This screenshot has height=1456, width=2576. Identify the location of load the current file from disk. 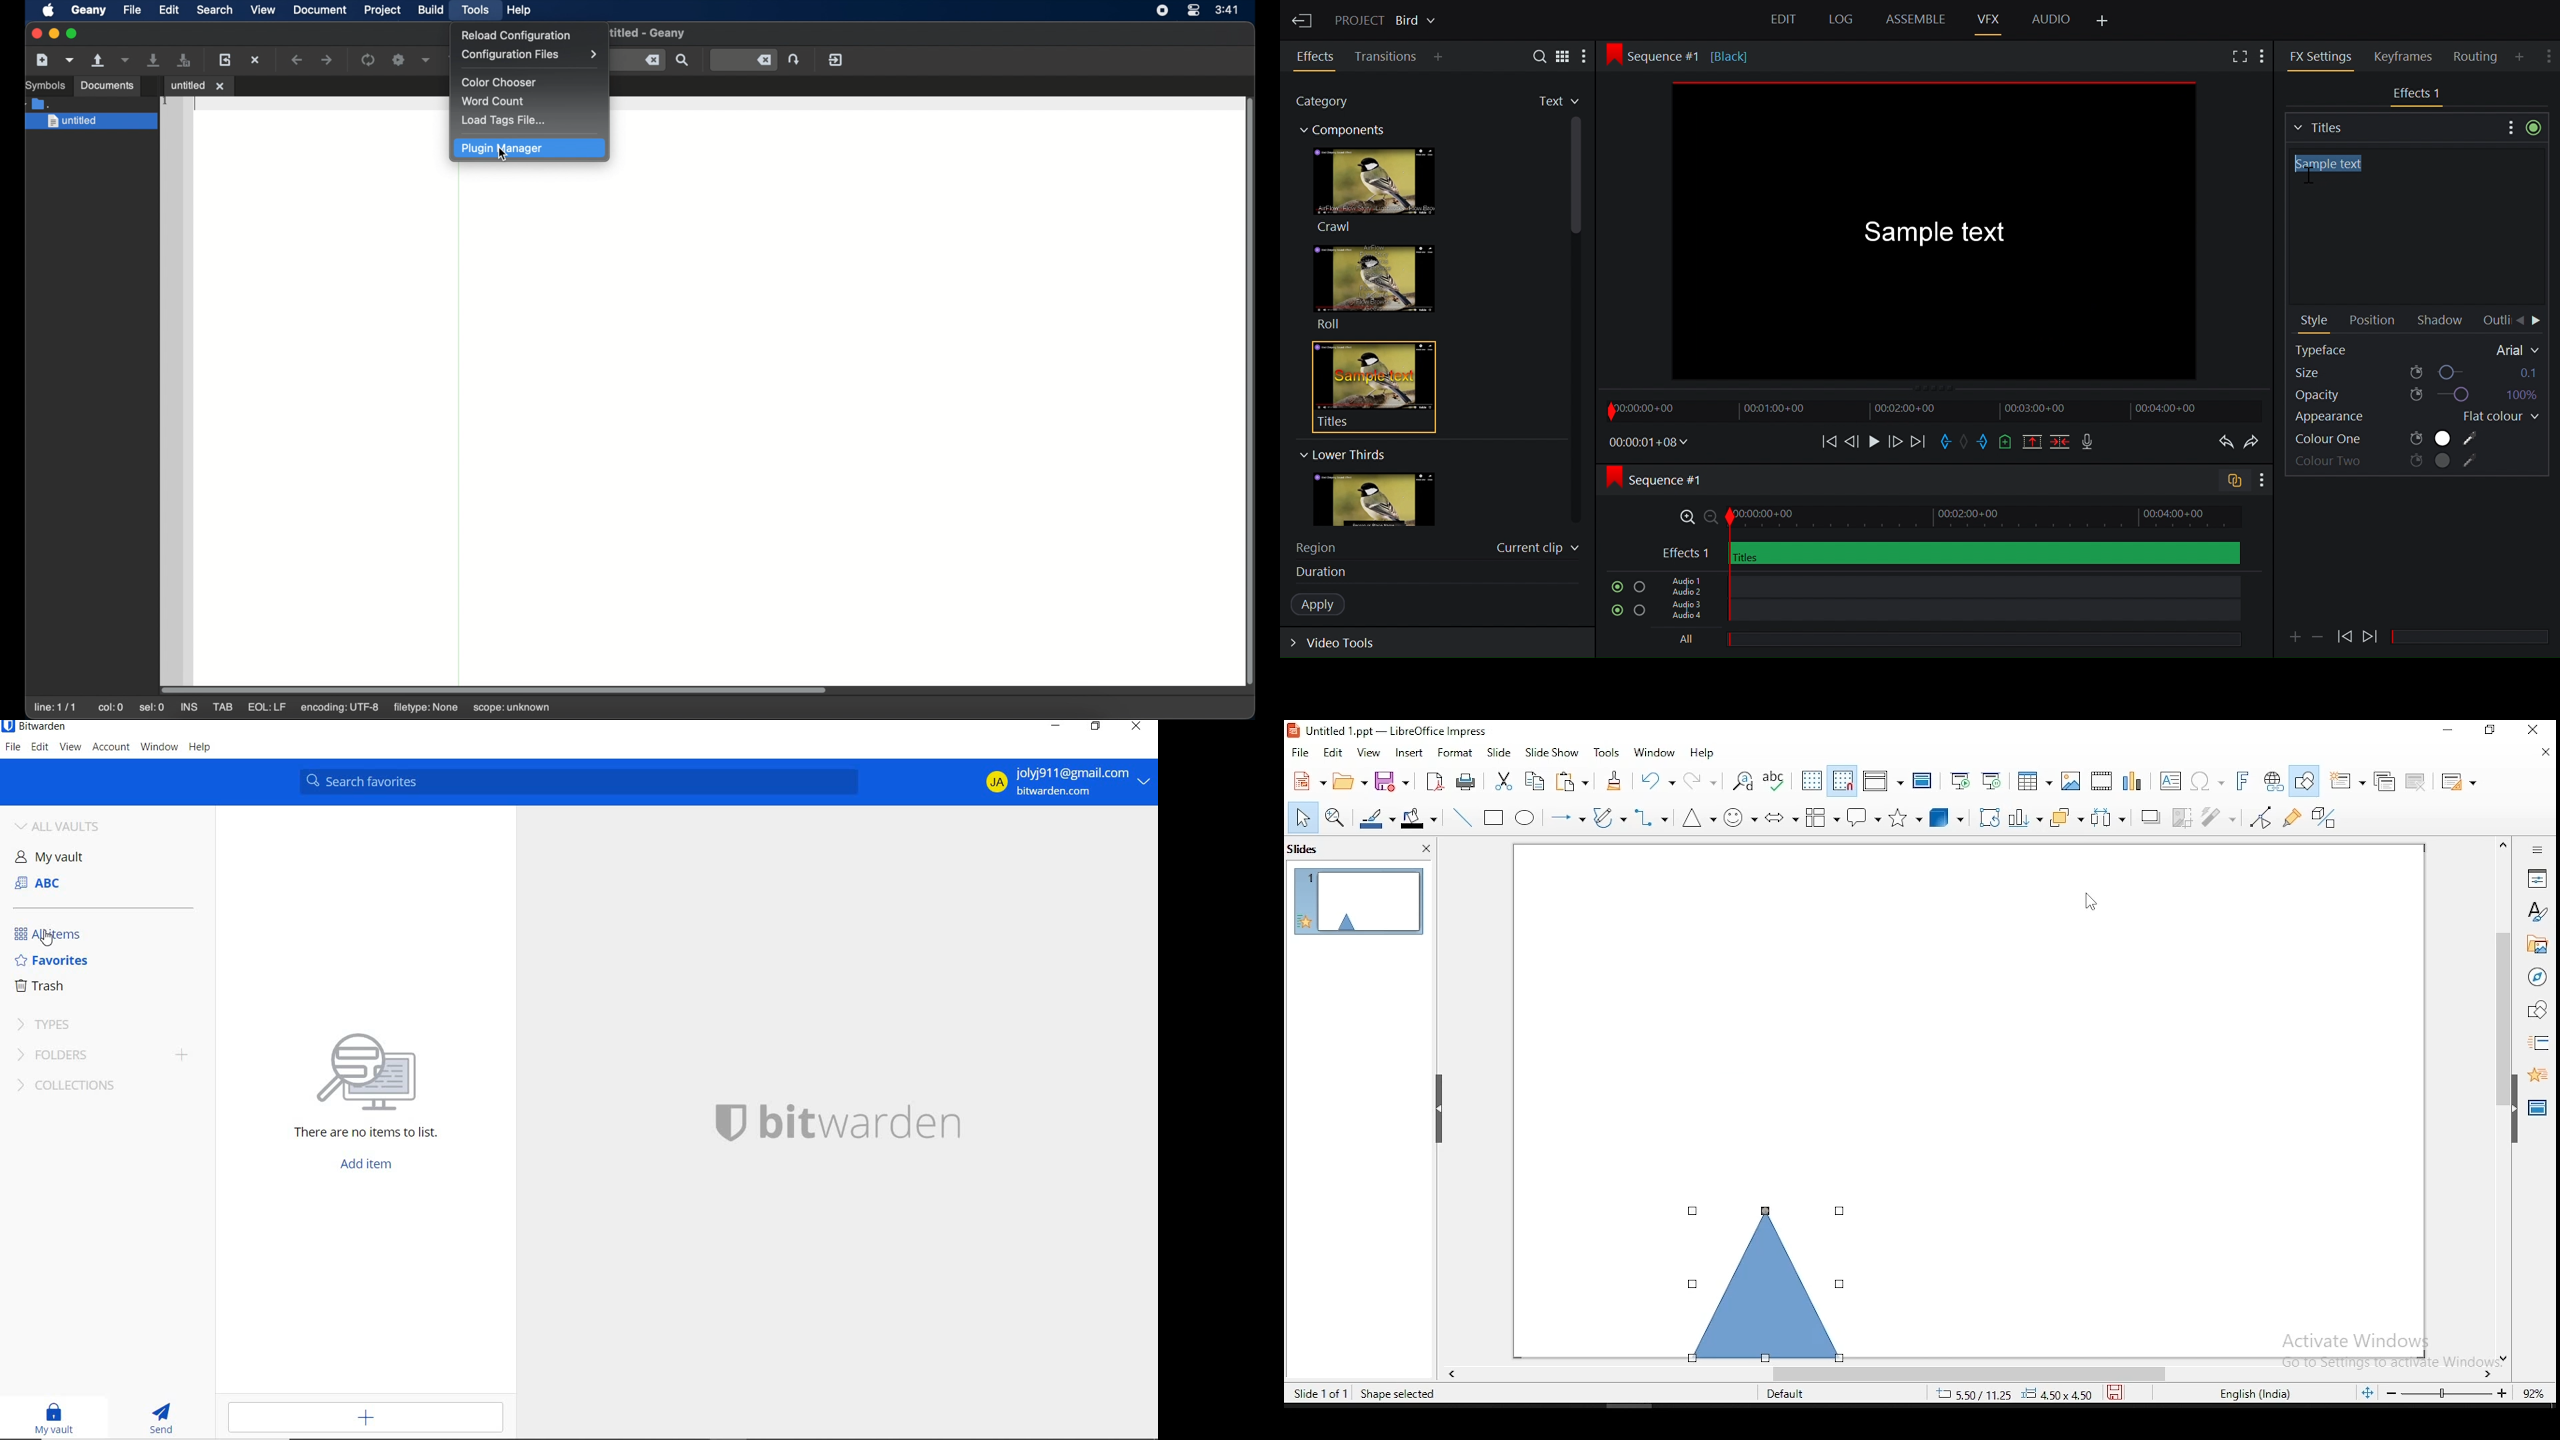
(225, 61).